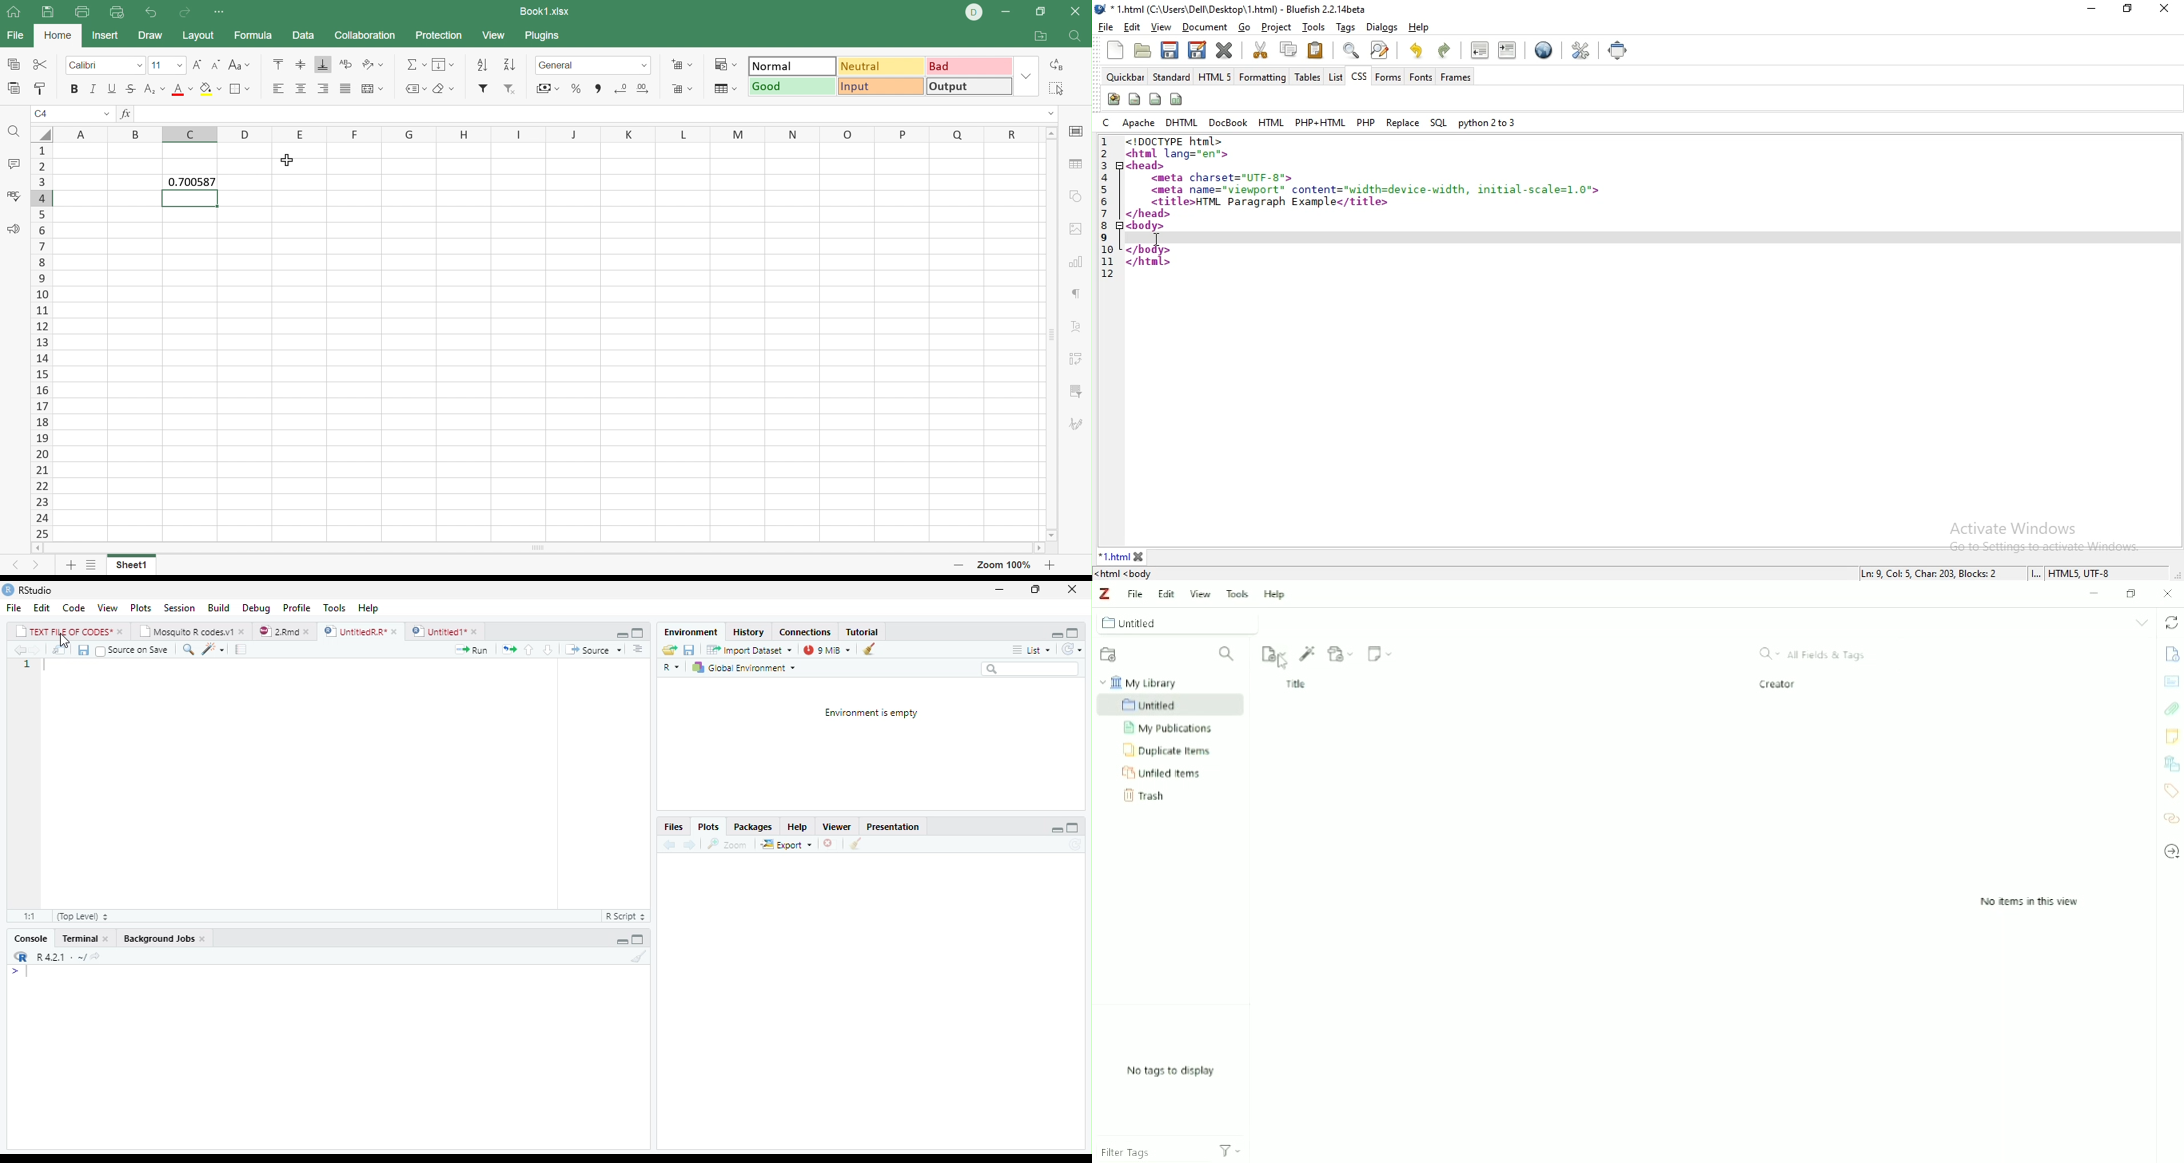 The width and height of the screenshot is (2184, 1176). Describe the element at coordinates (537, 548) in the screenshot. I see `Scroll bar` at that location.